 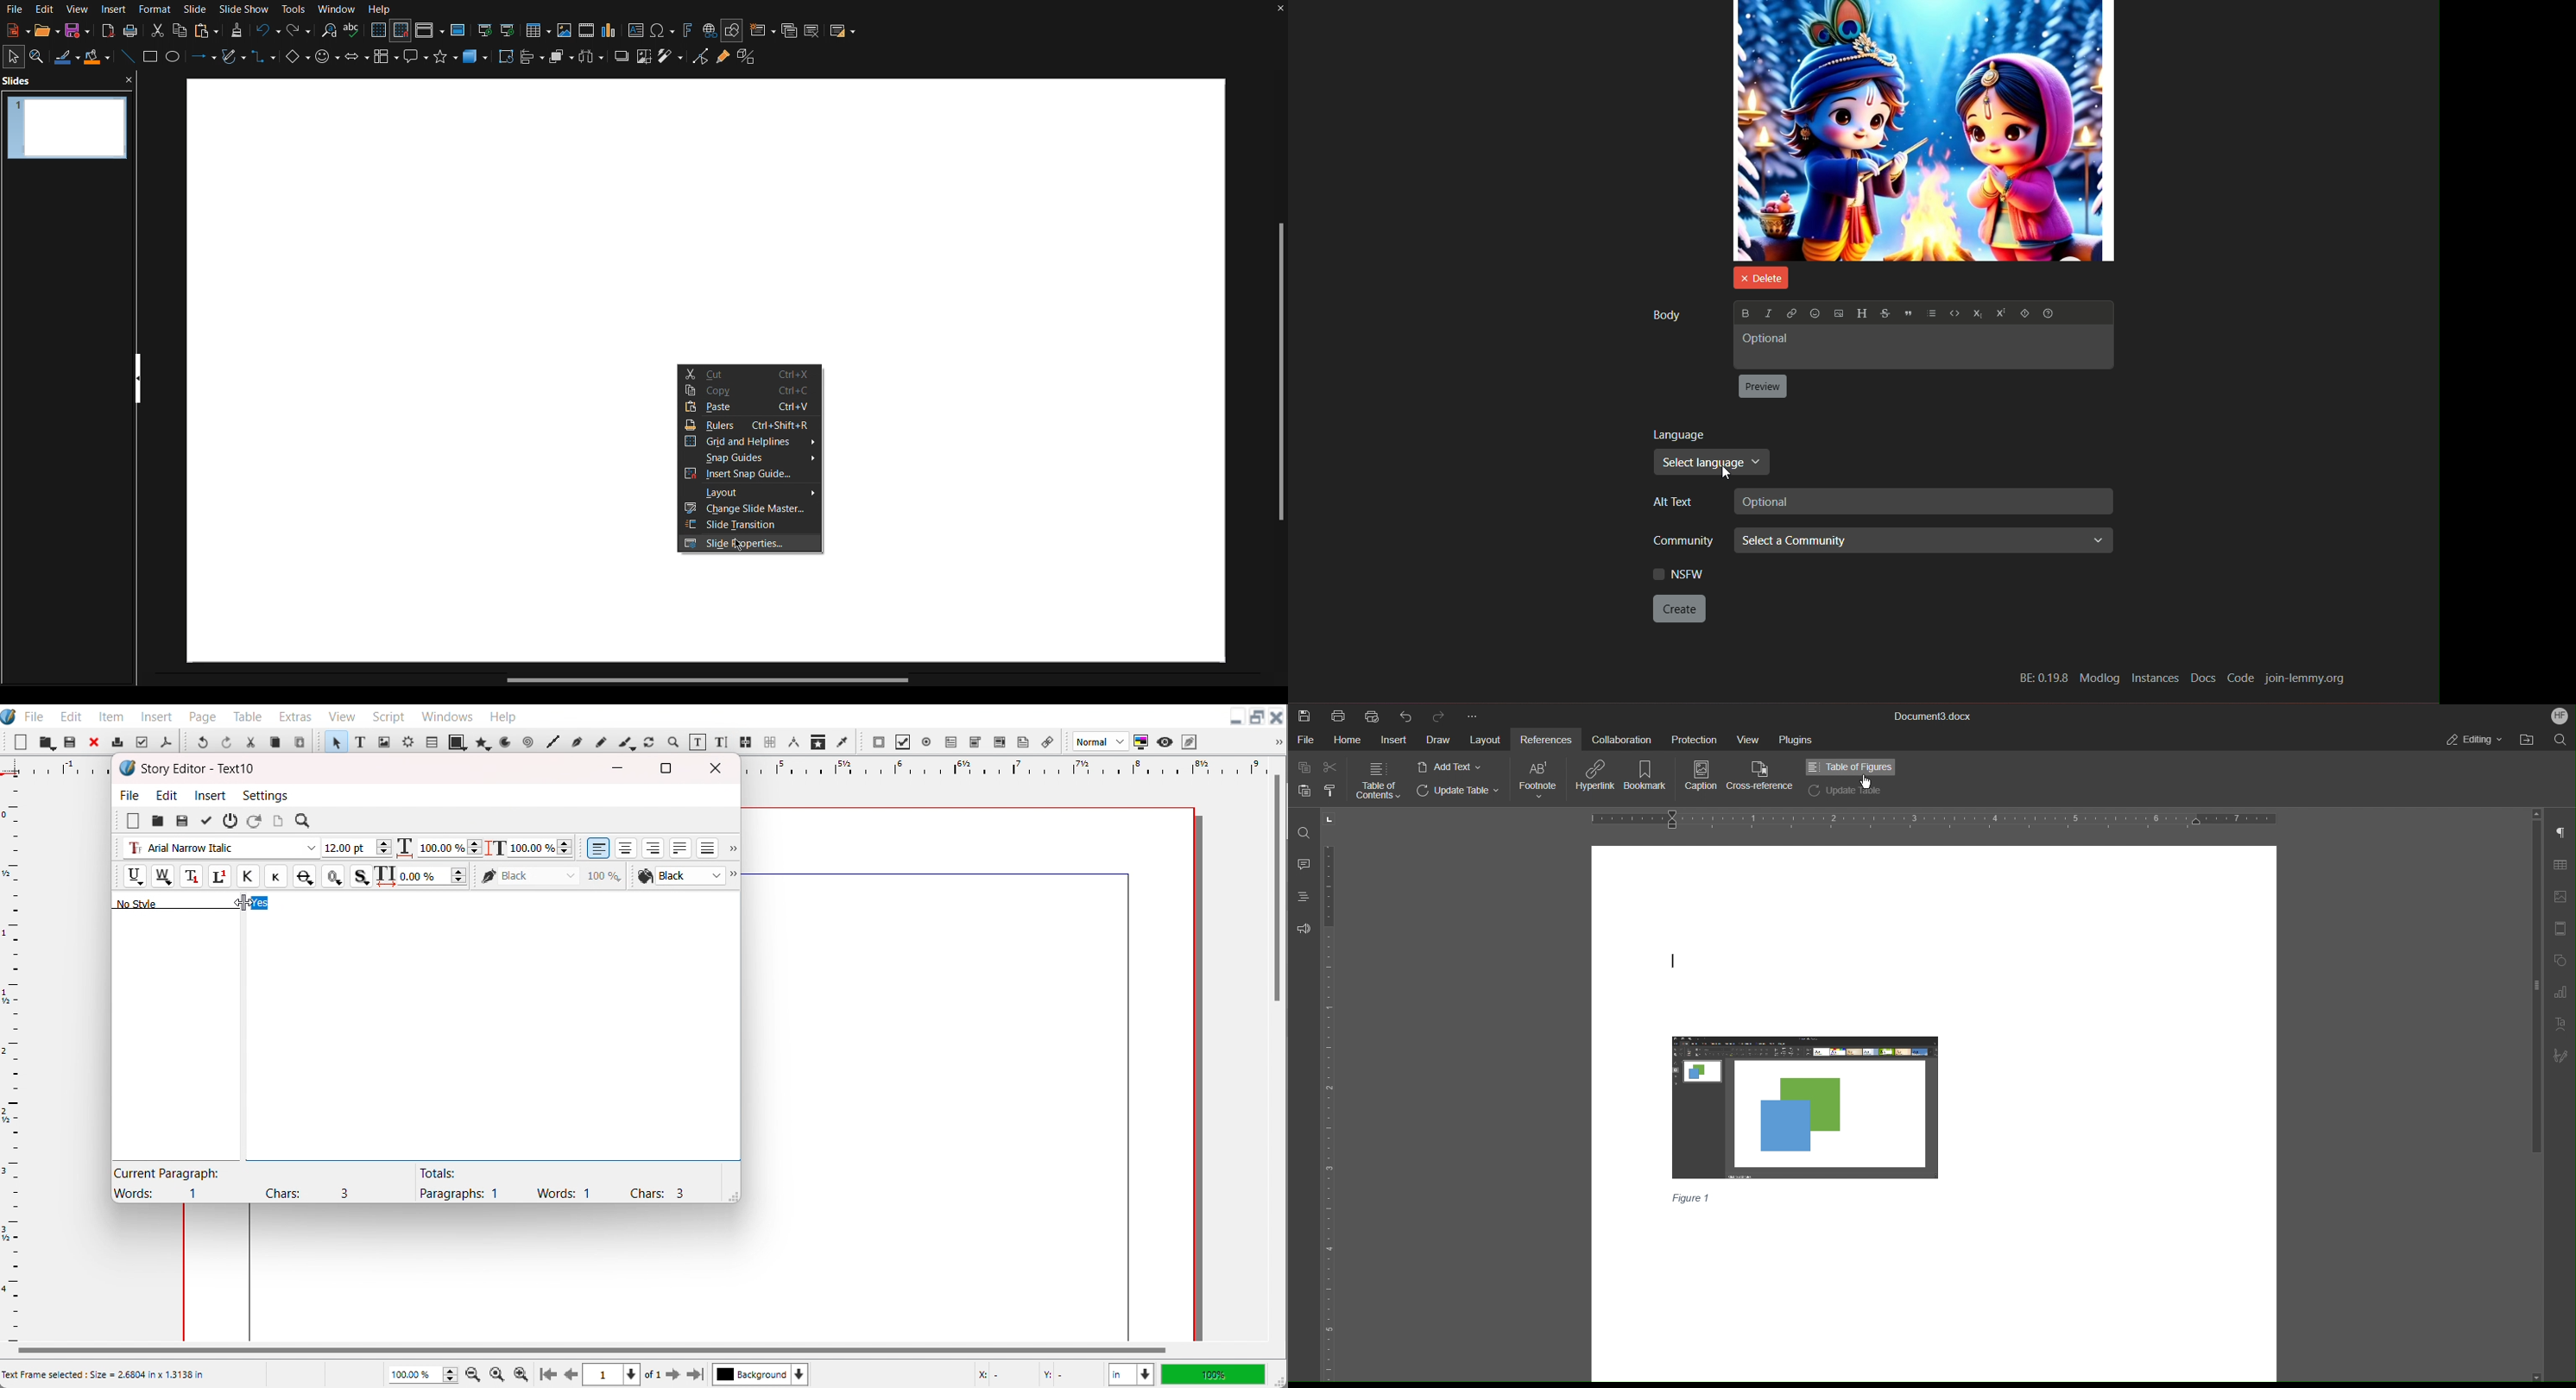 I want to click on Save, so click(x=182, y=821).